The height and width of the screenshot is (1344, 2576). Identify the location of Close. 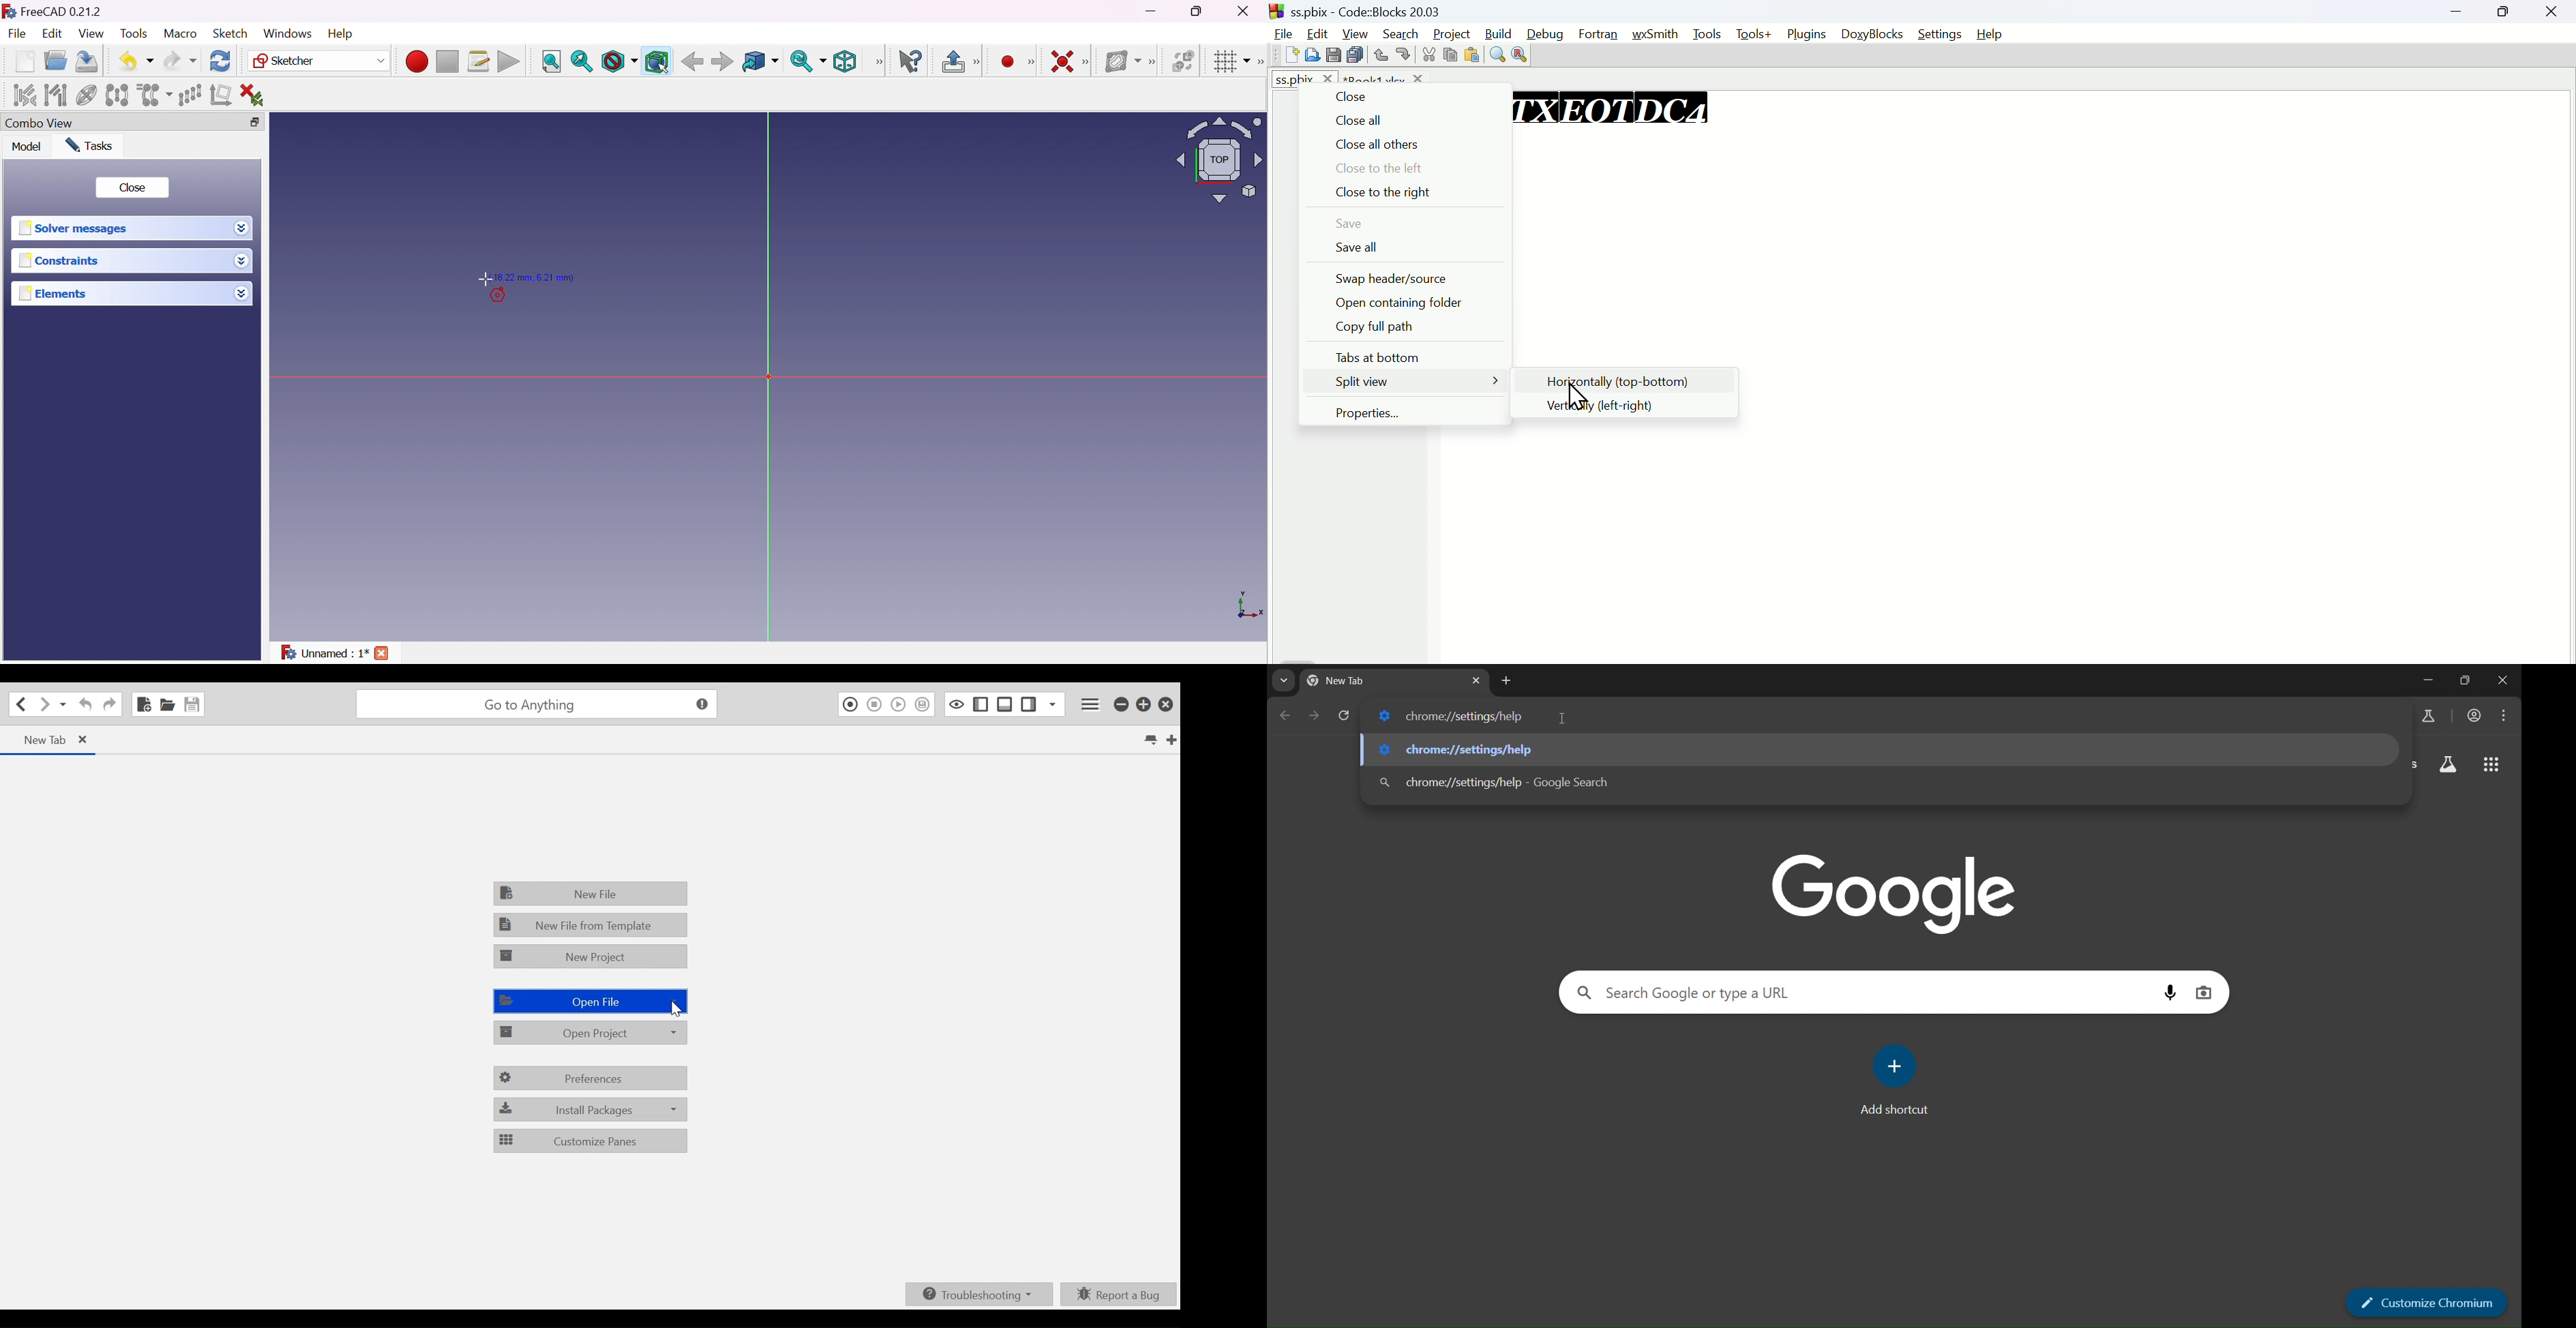
(2501, 679).